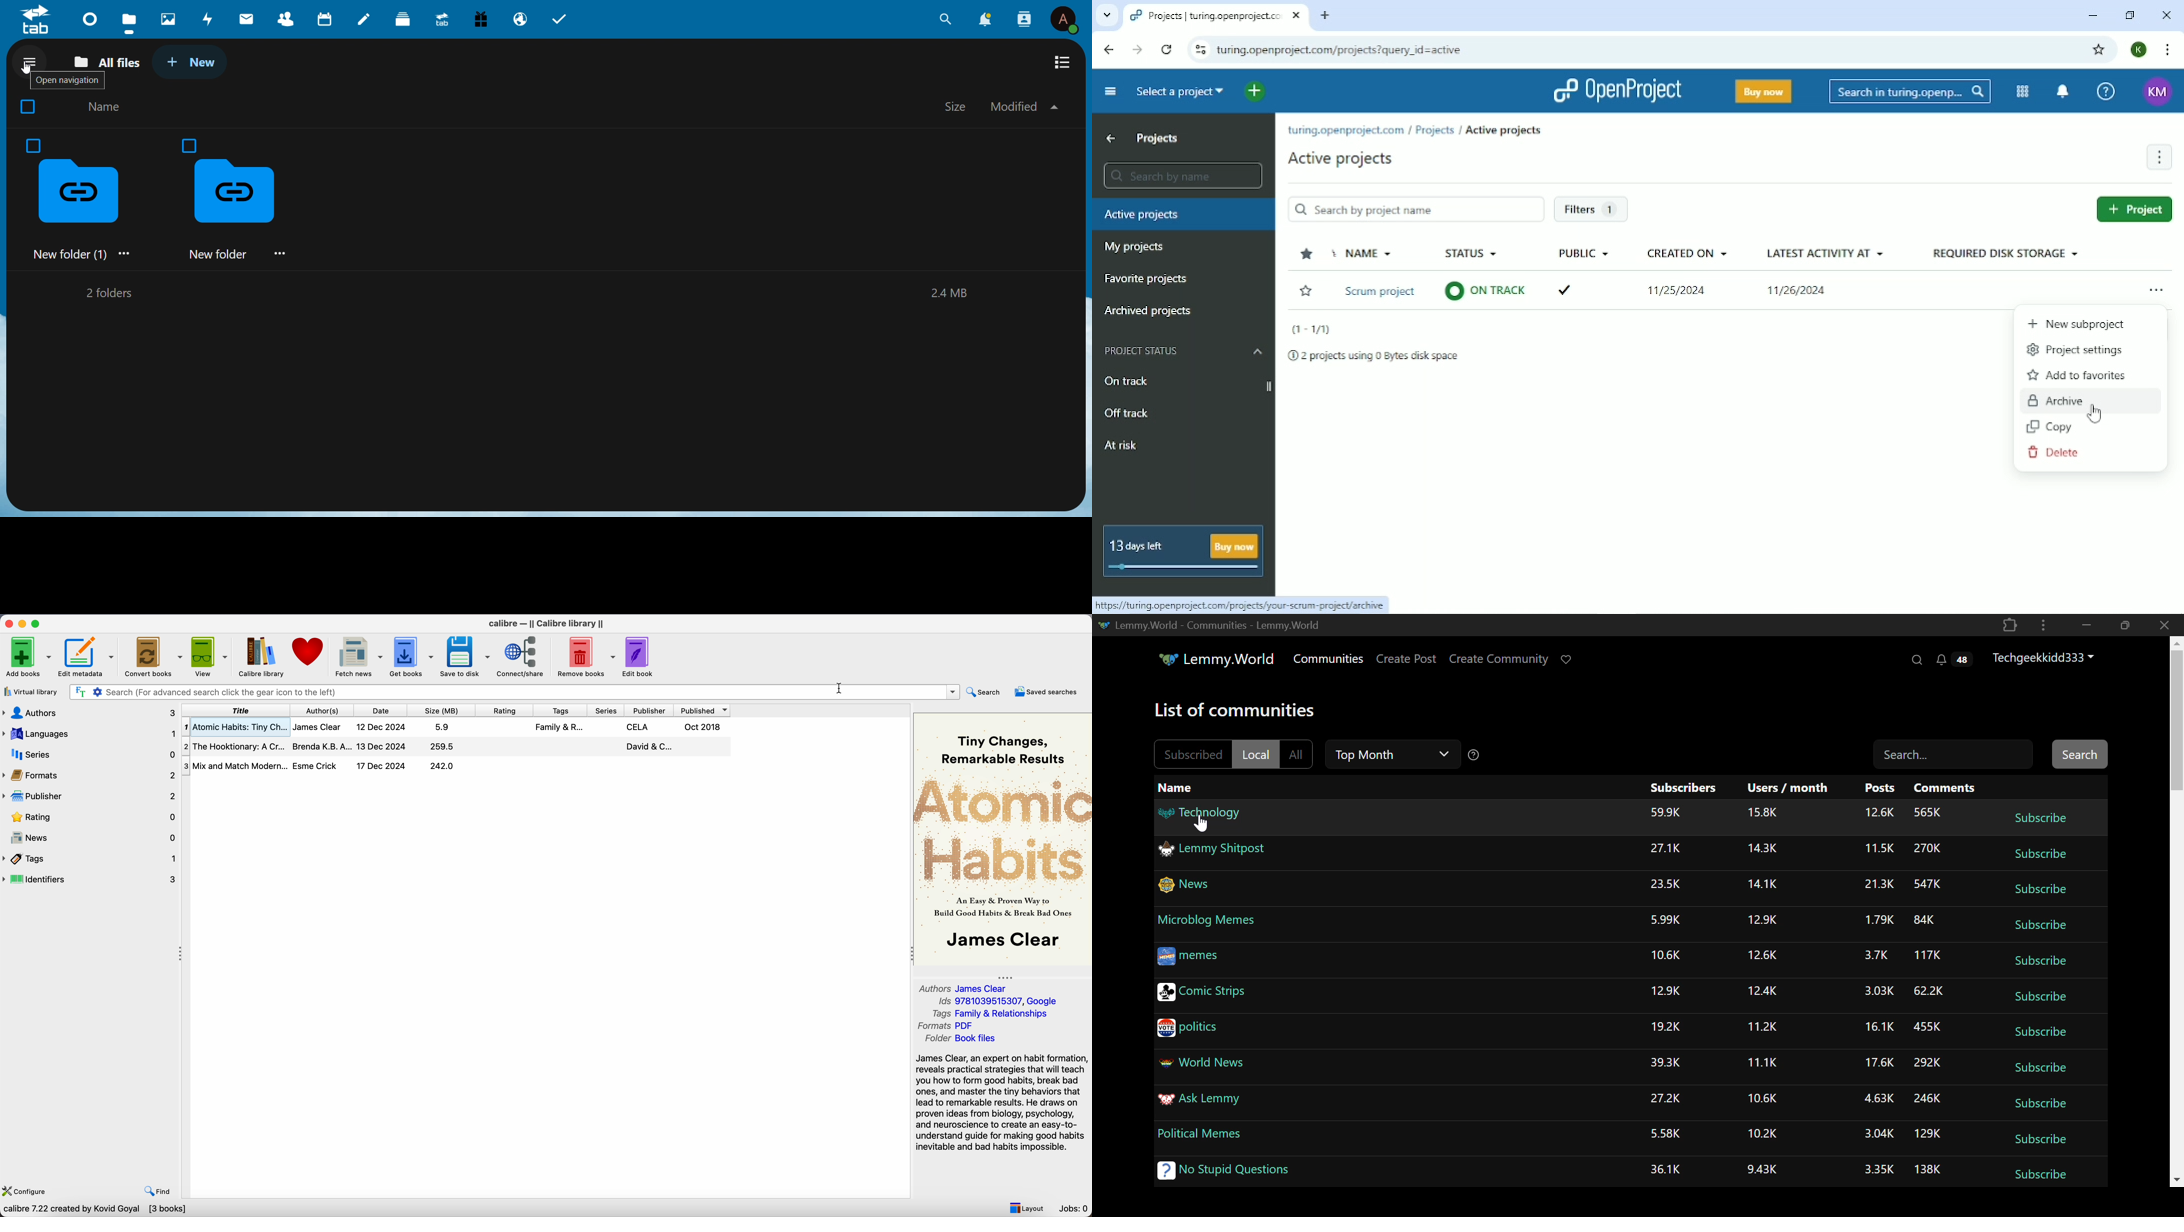 Image resolution: width=2184 pixels, height=1232 pixels. I want to click on date, so click(383, 711).